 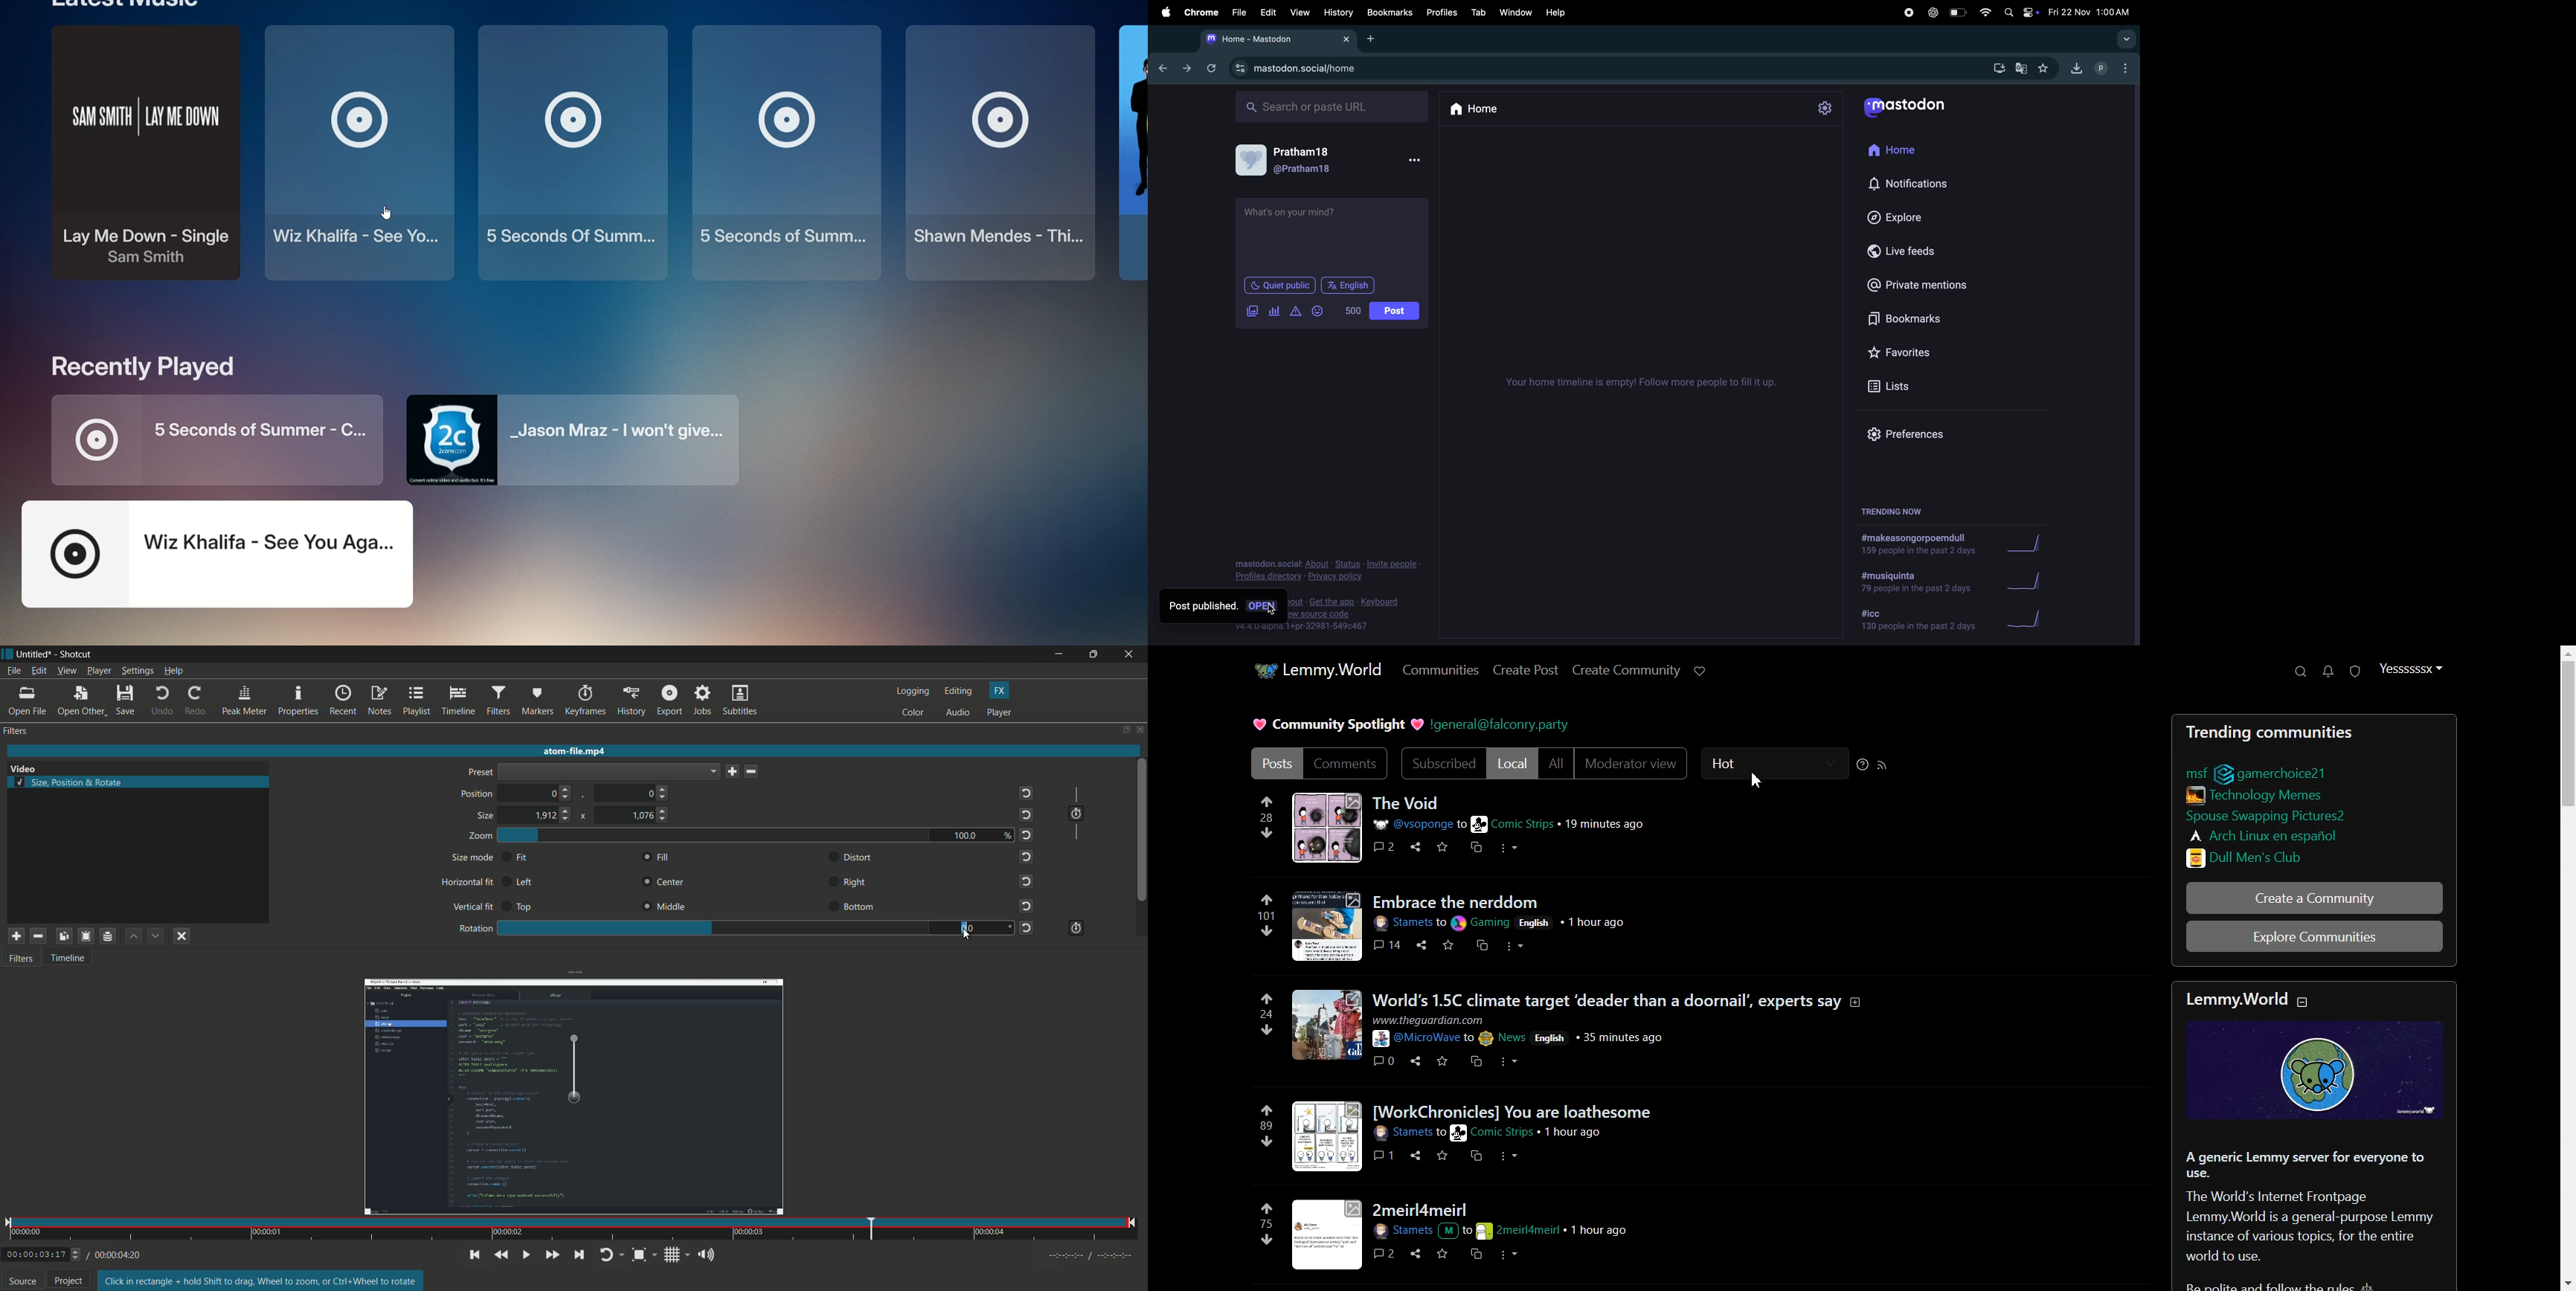 I want to click on toggle grid, so click(x=673, y=1255).